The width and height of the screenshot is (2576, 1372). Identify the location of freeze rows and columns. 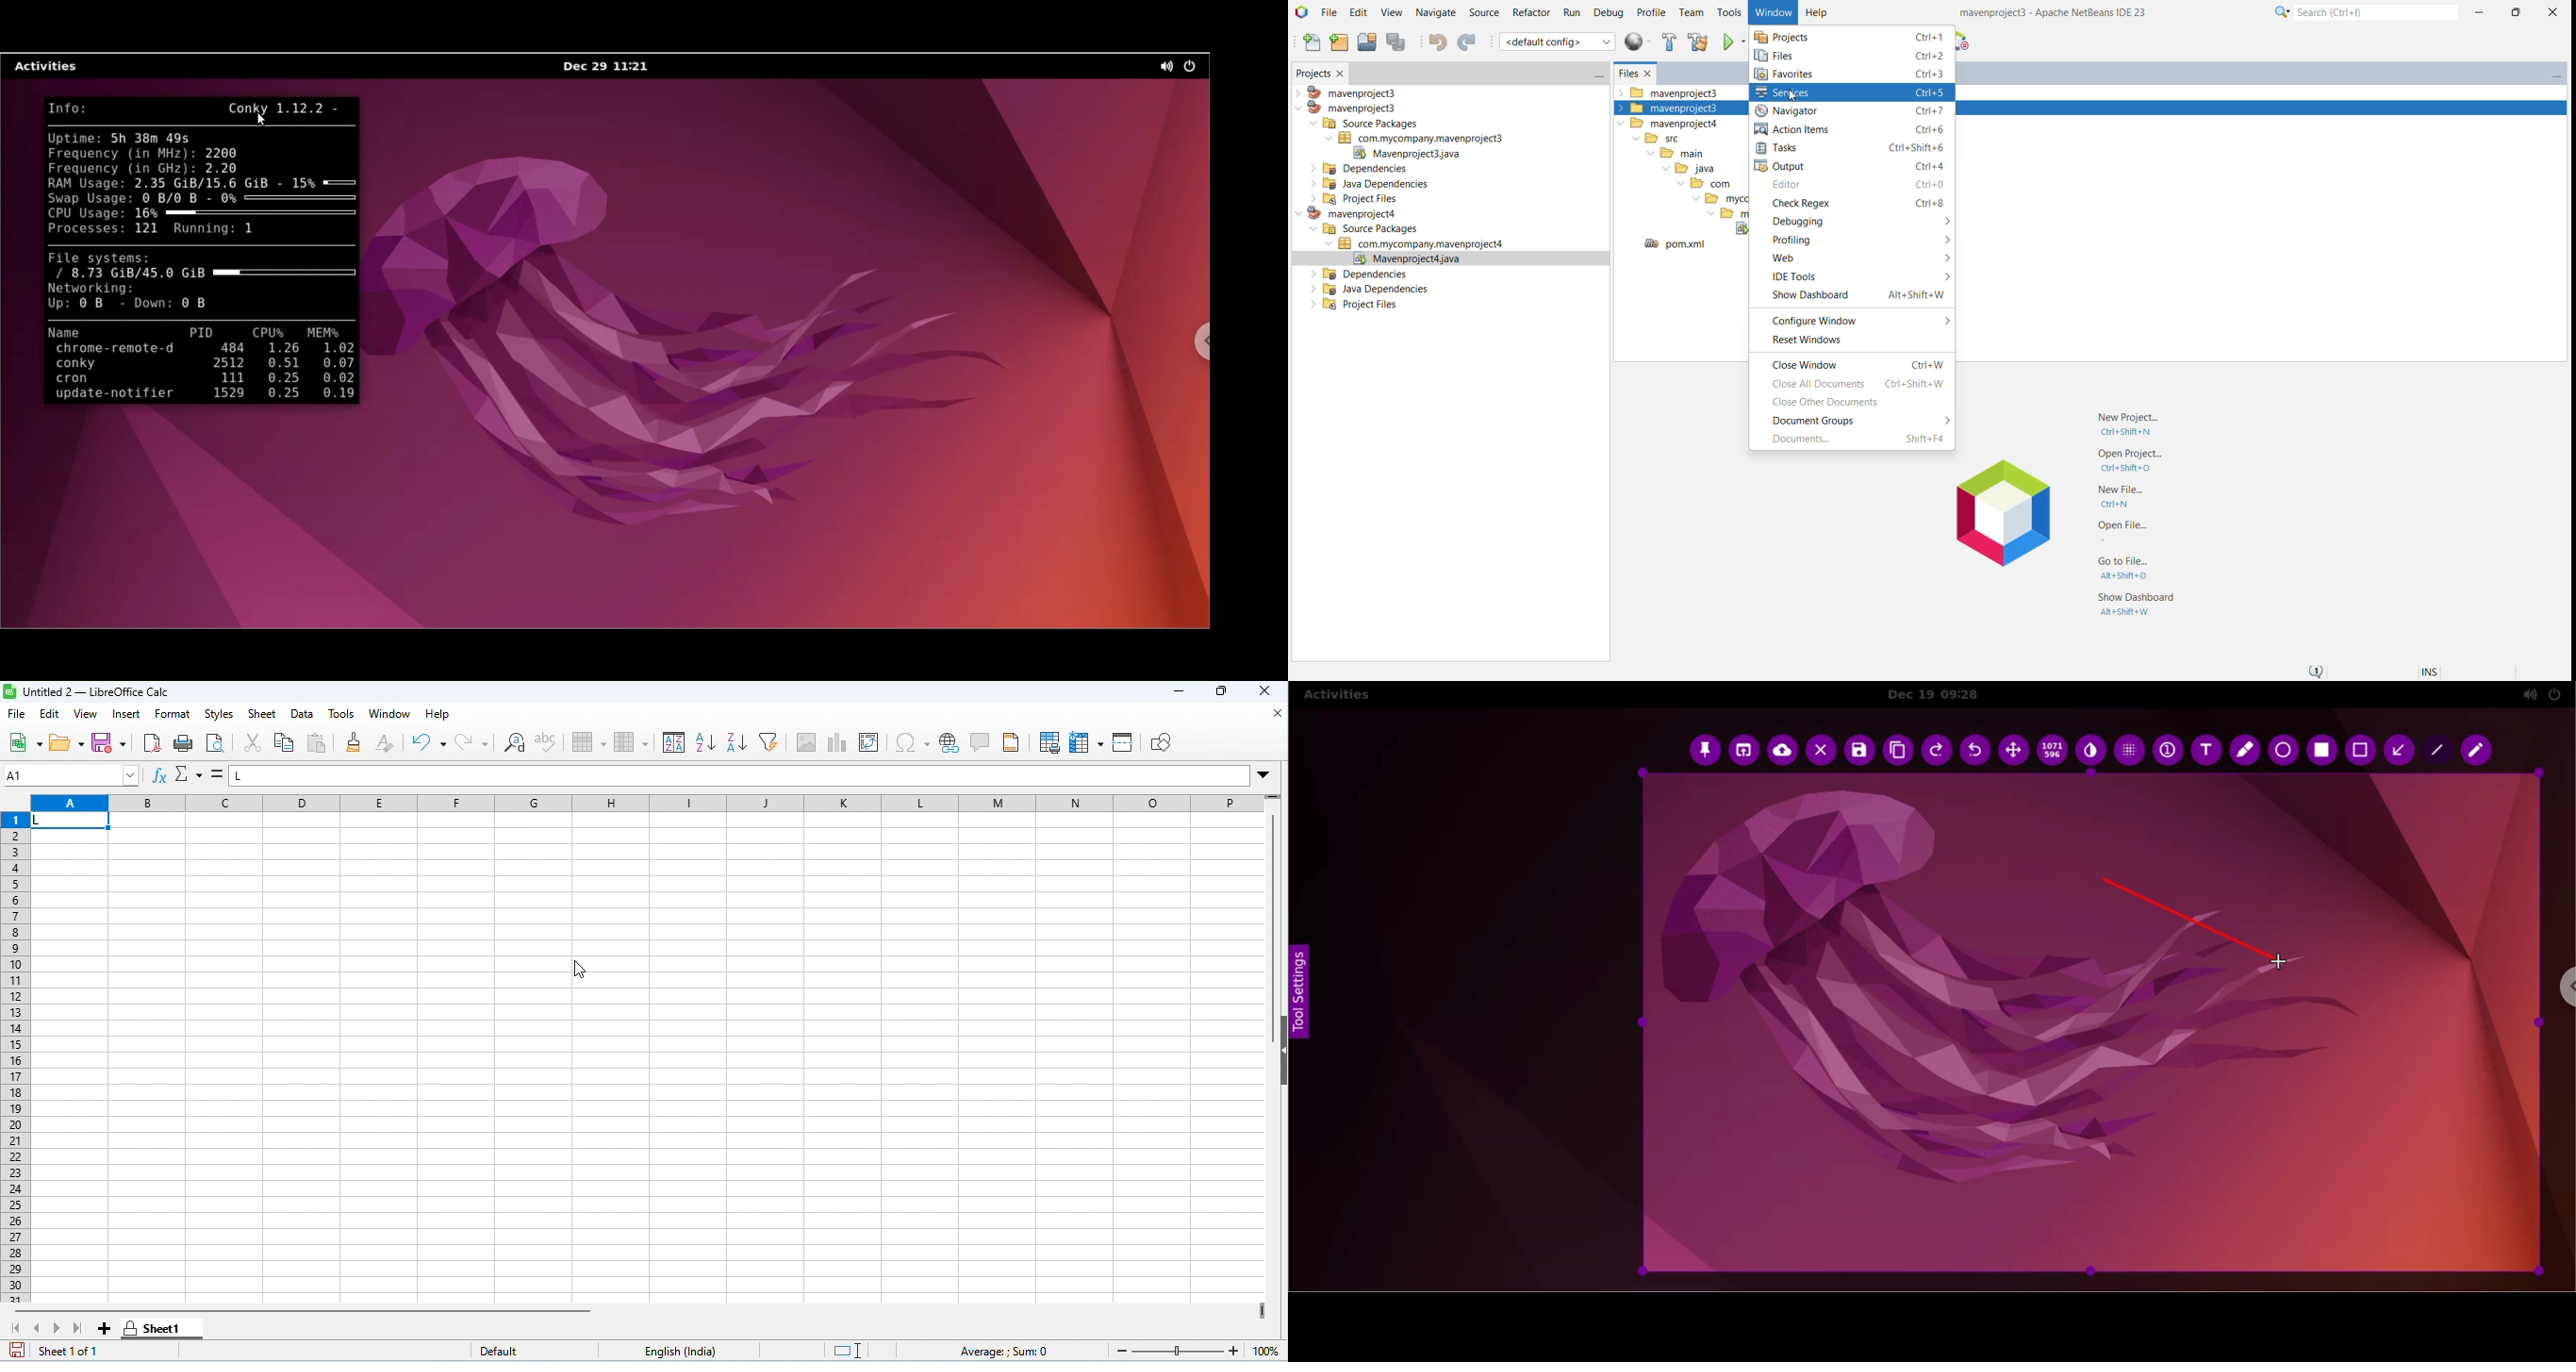
(1087, 743).